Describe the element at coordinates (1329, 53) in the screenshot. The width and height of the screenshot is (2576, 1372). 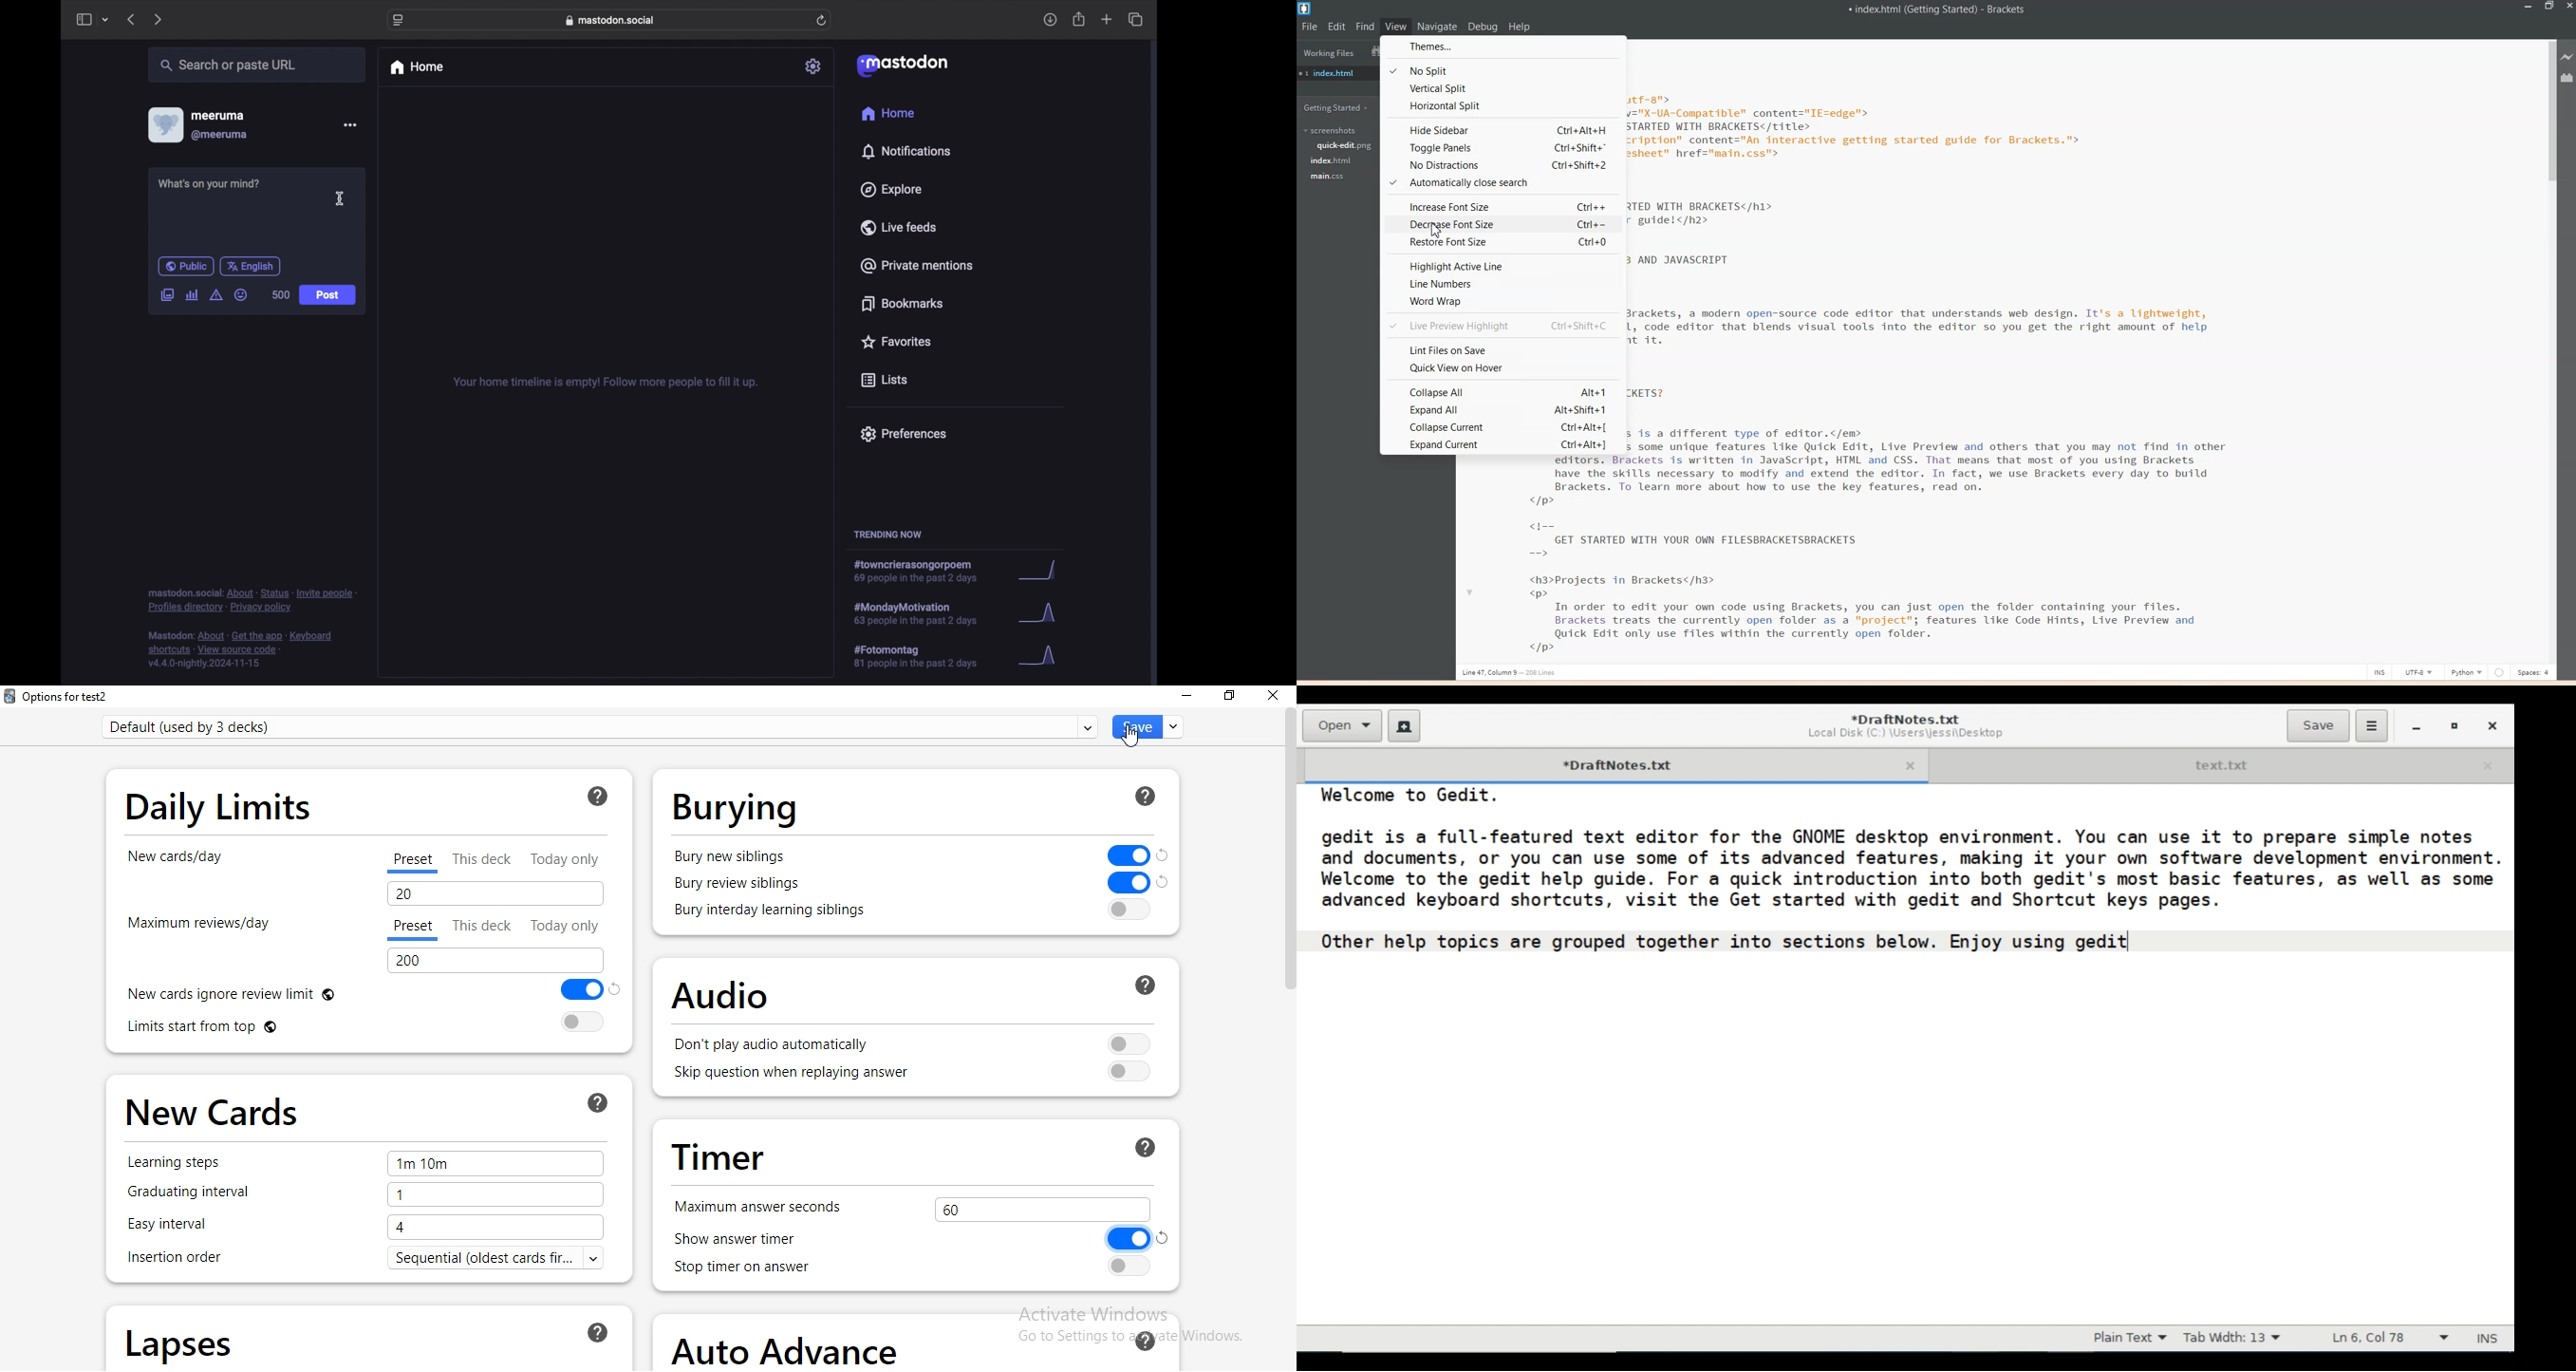
I see `Working Files` at that location.